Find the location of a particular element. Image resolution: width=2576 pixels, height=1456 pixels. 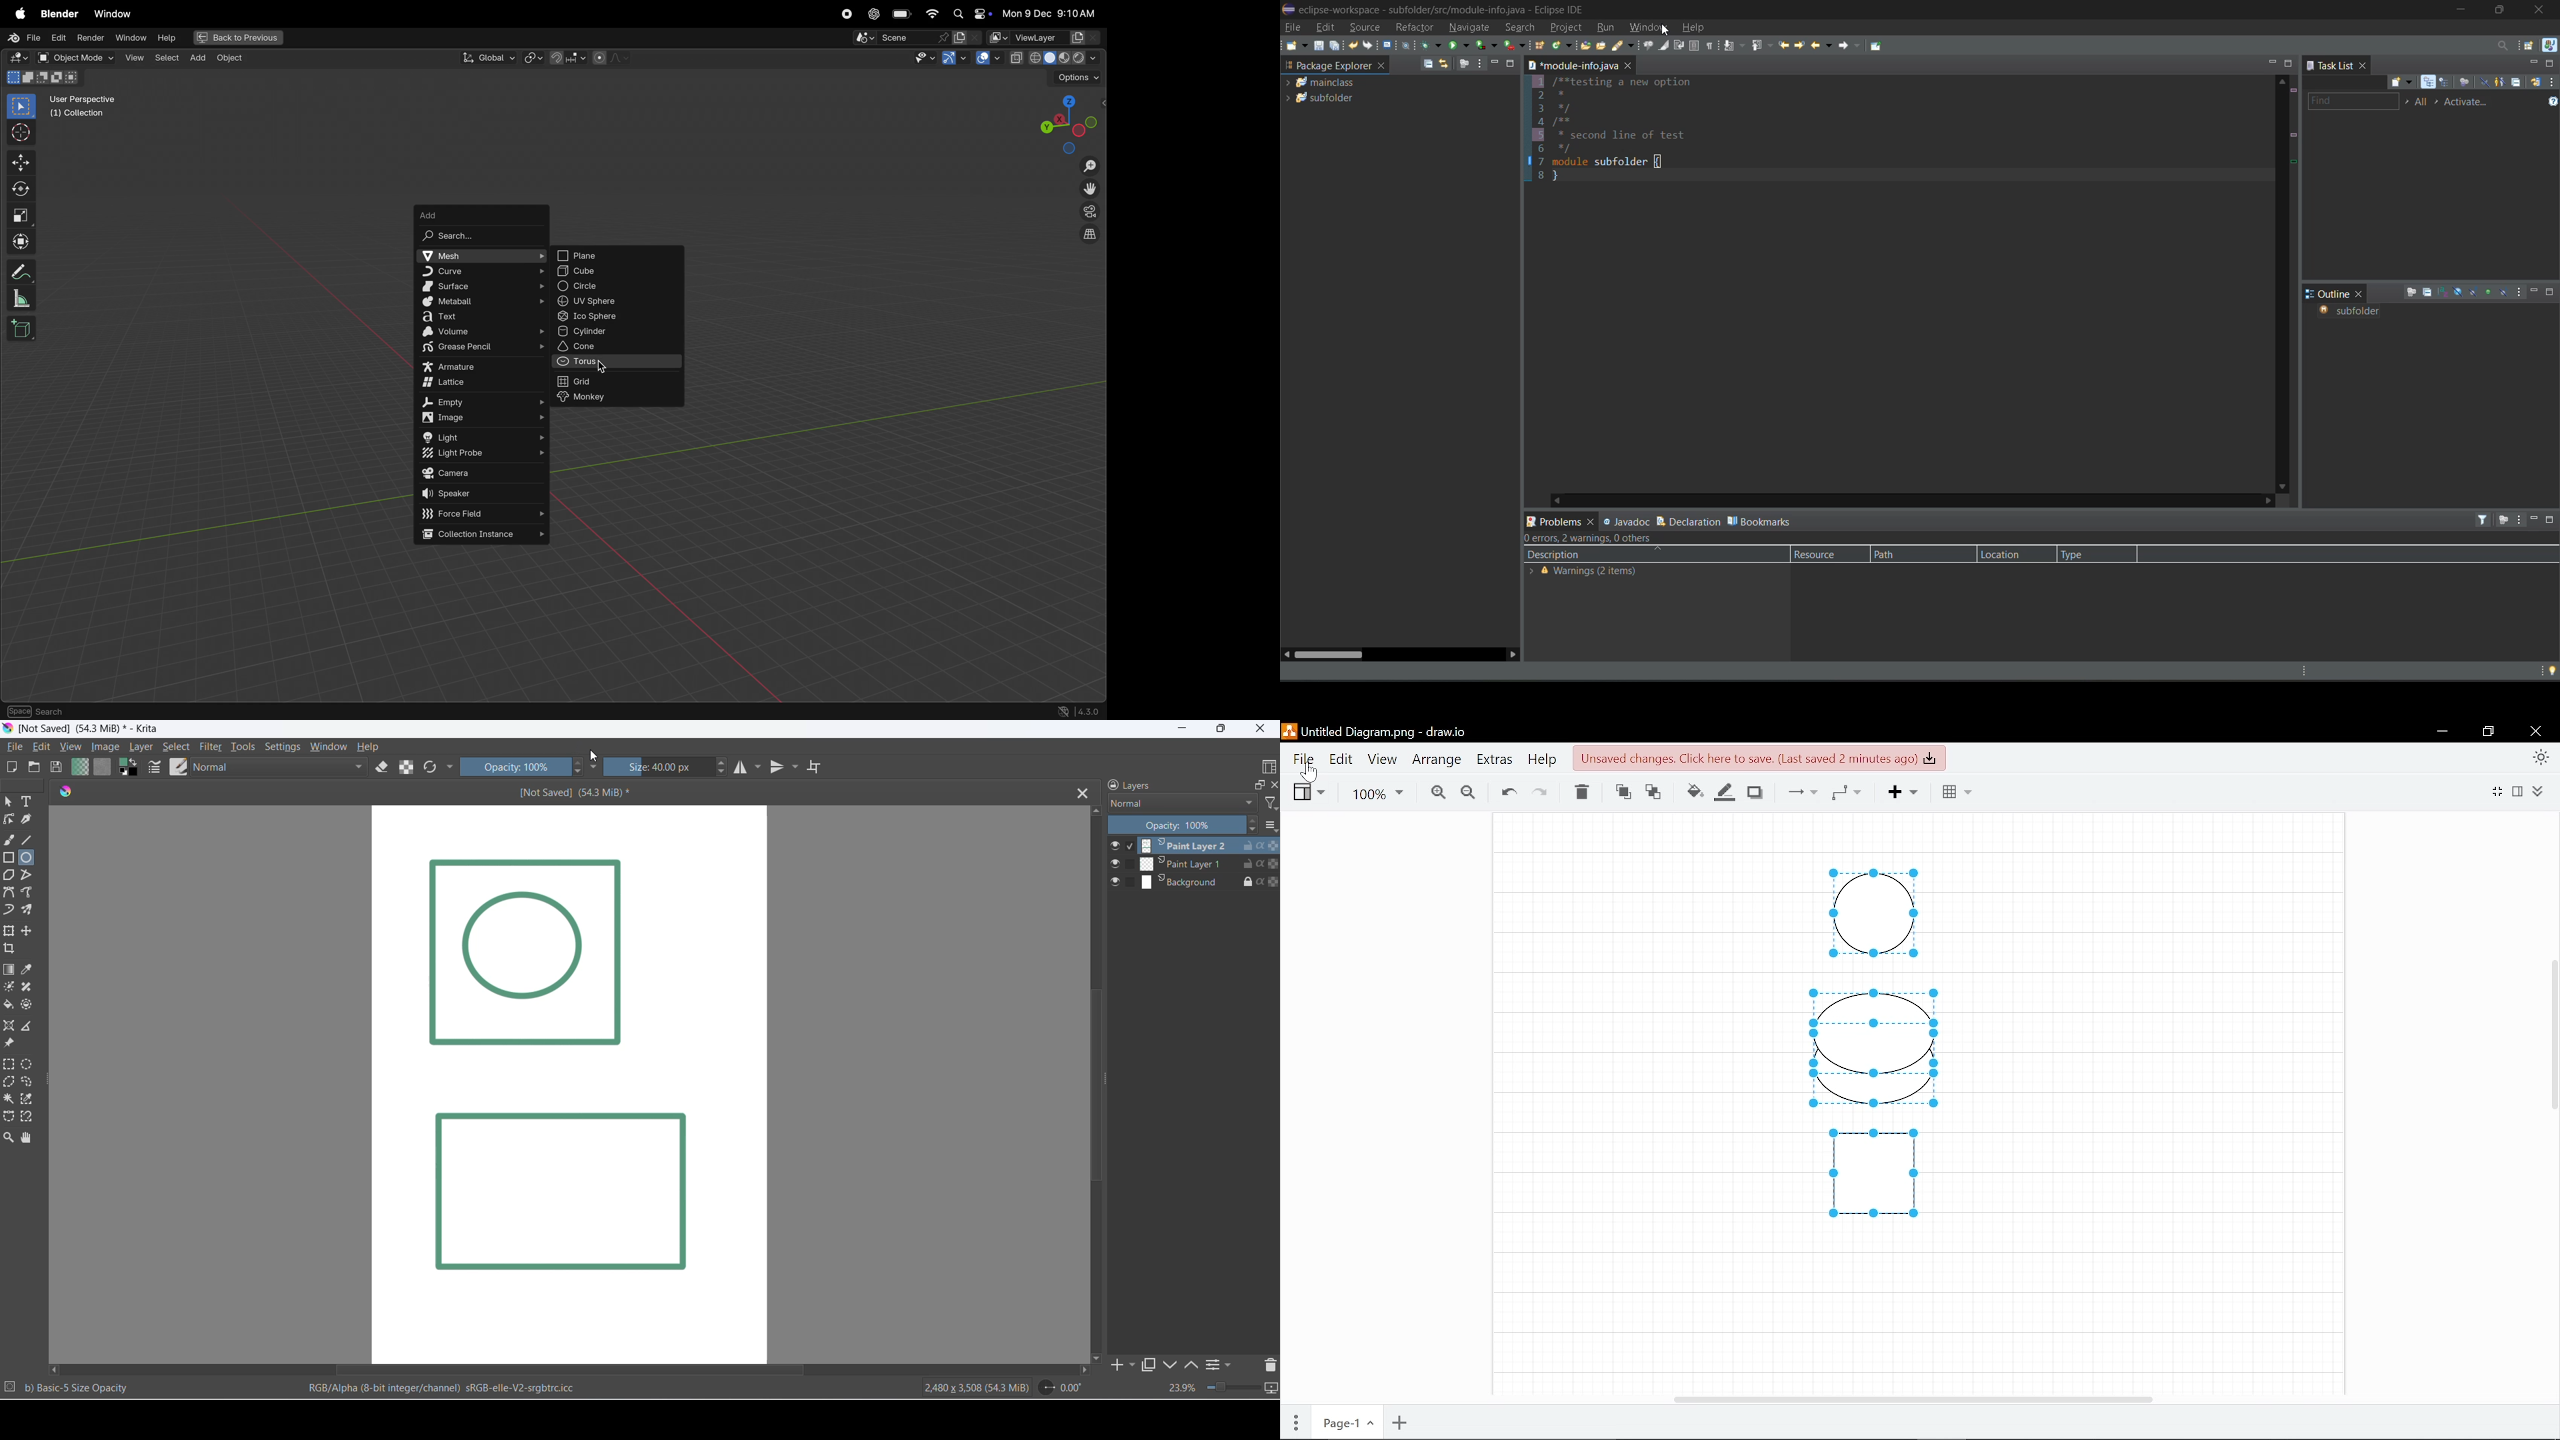

» eclipse-workspace - subfolder/src/module-info.java - Eclipse IDE is located at coordinates (1450, 8).